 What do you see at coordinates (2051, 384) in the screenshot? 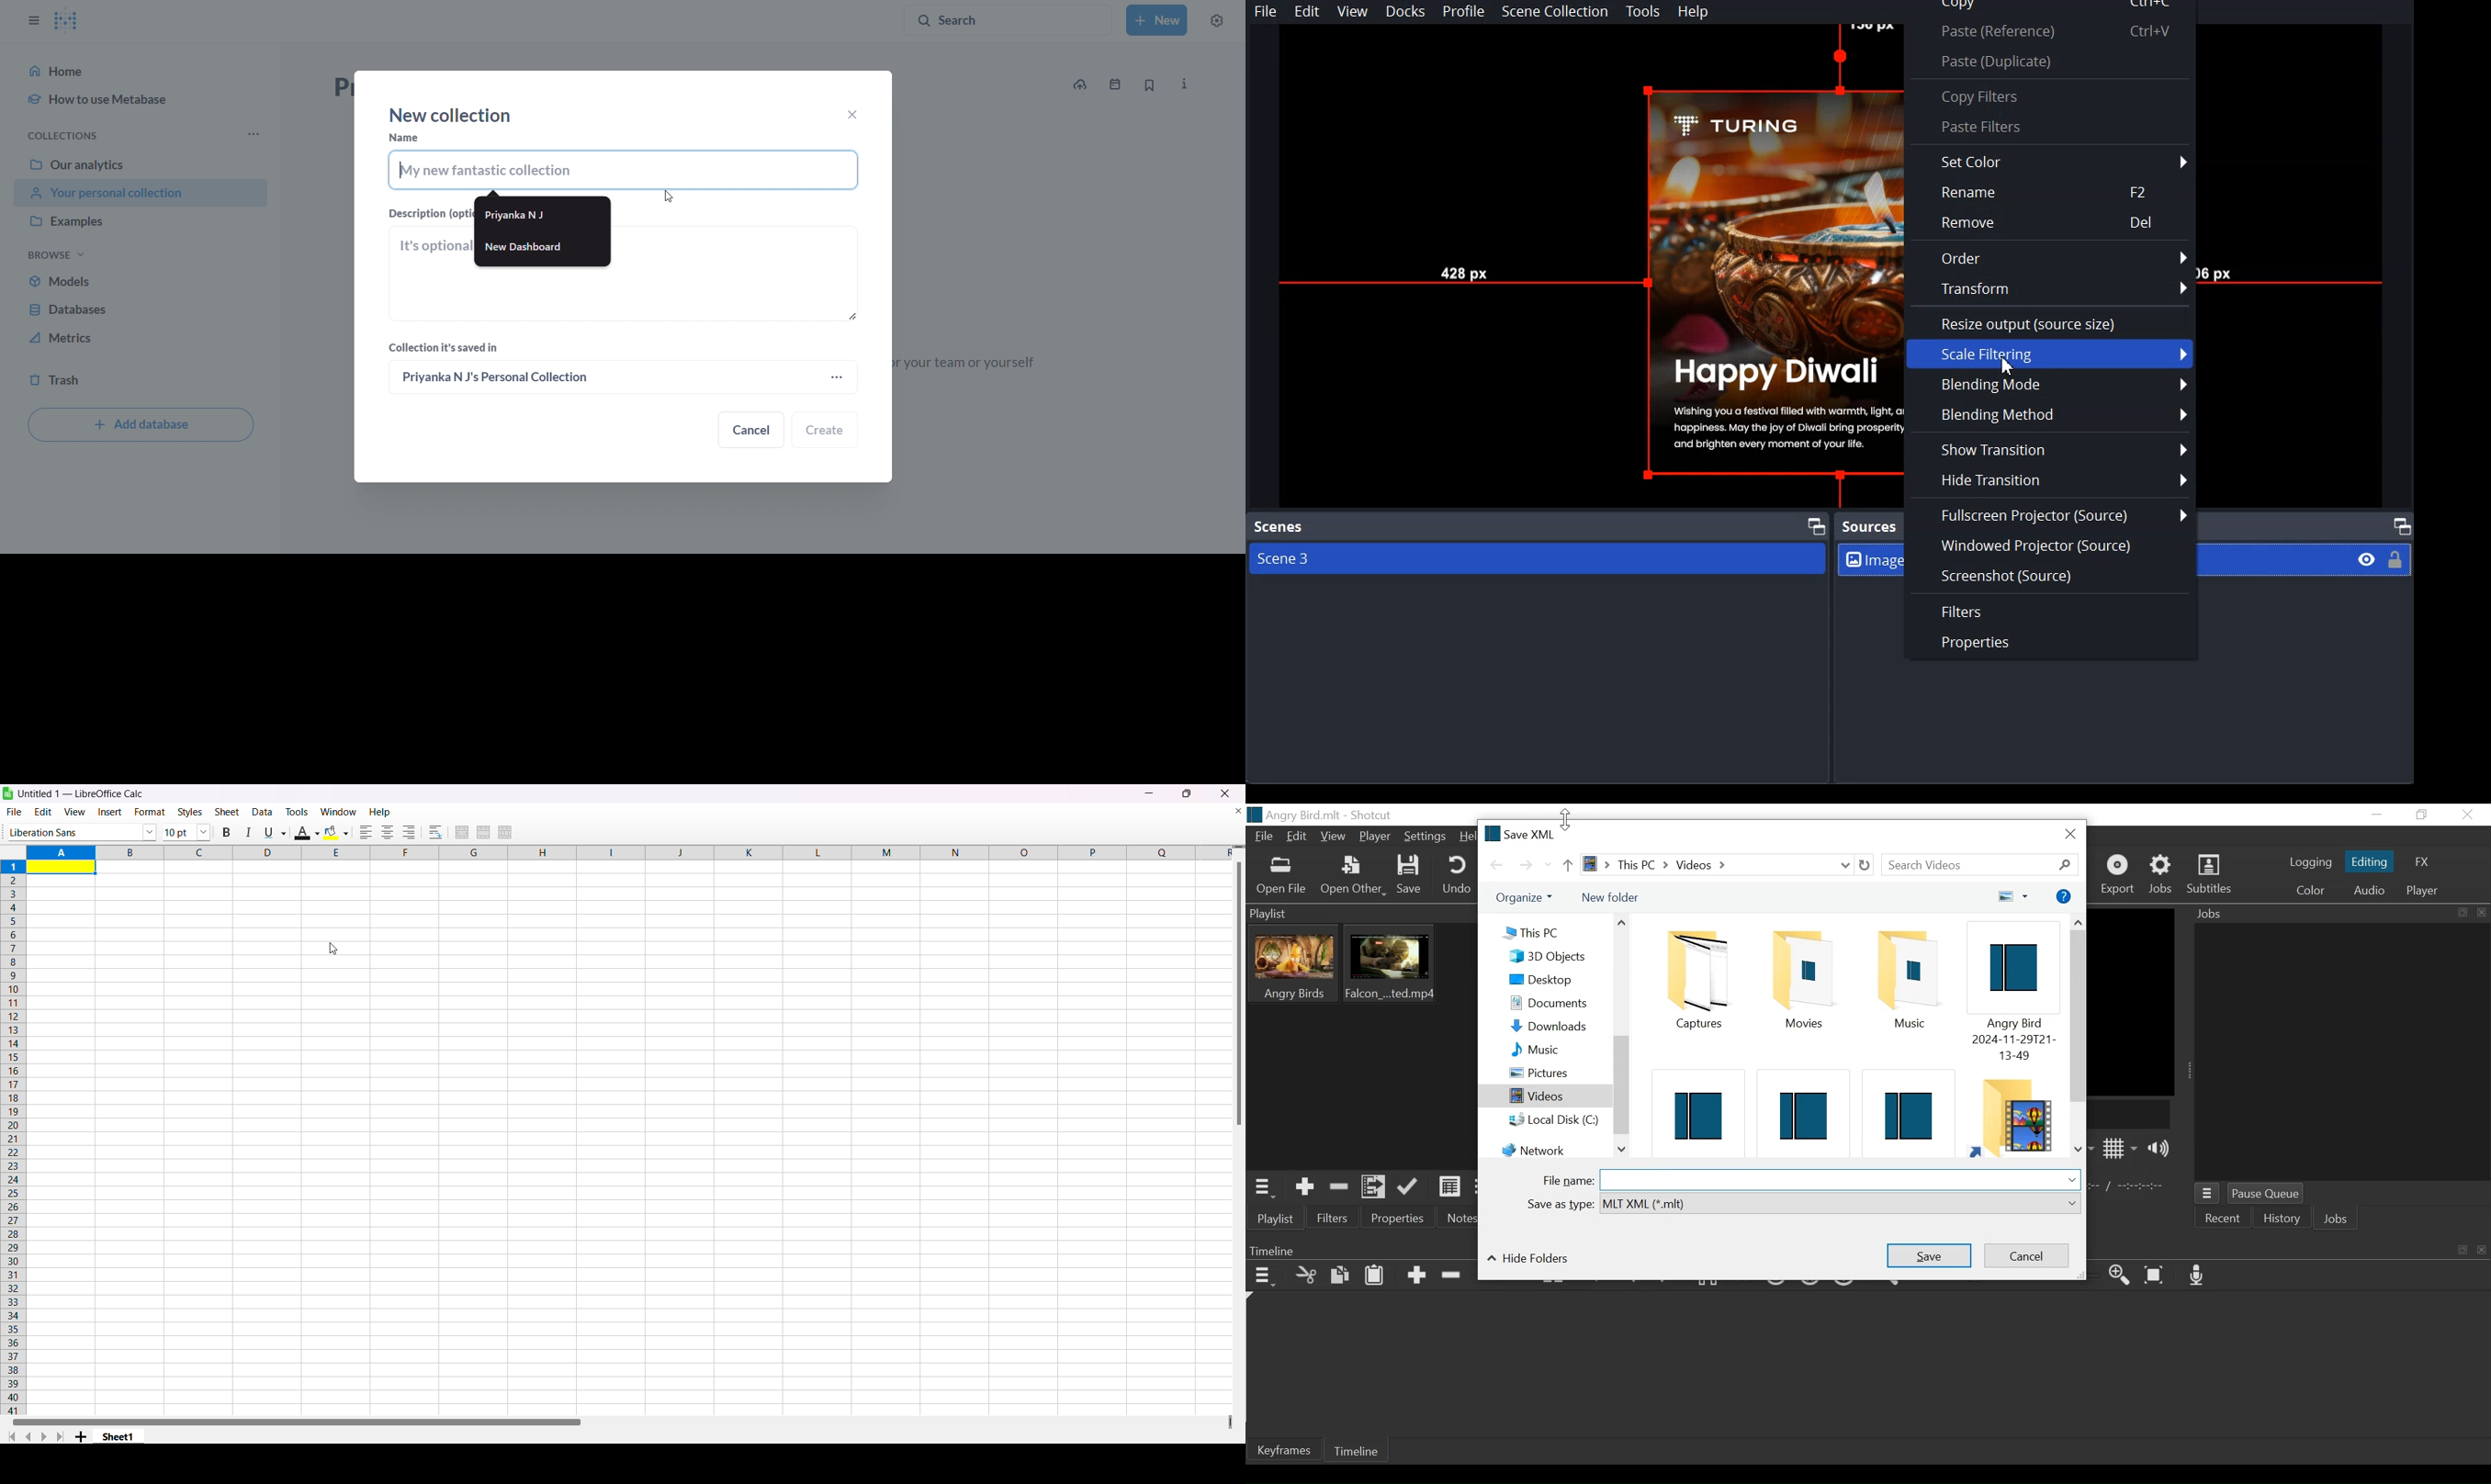
I see `Blending mode` at bounding box center [2051, 384].